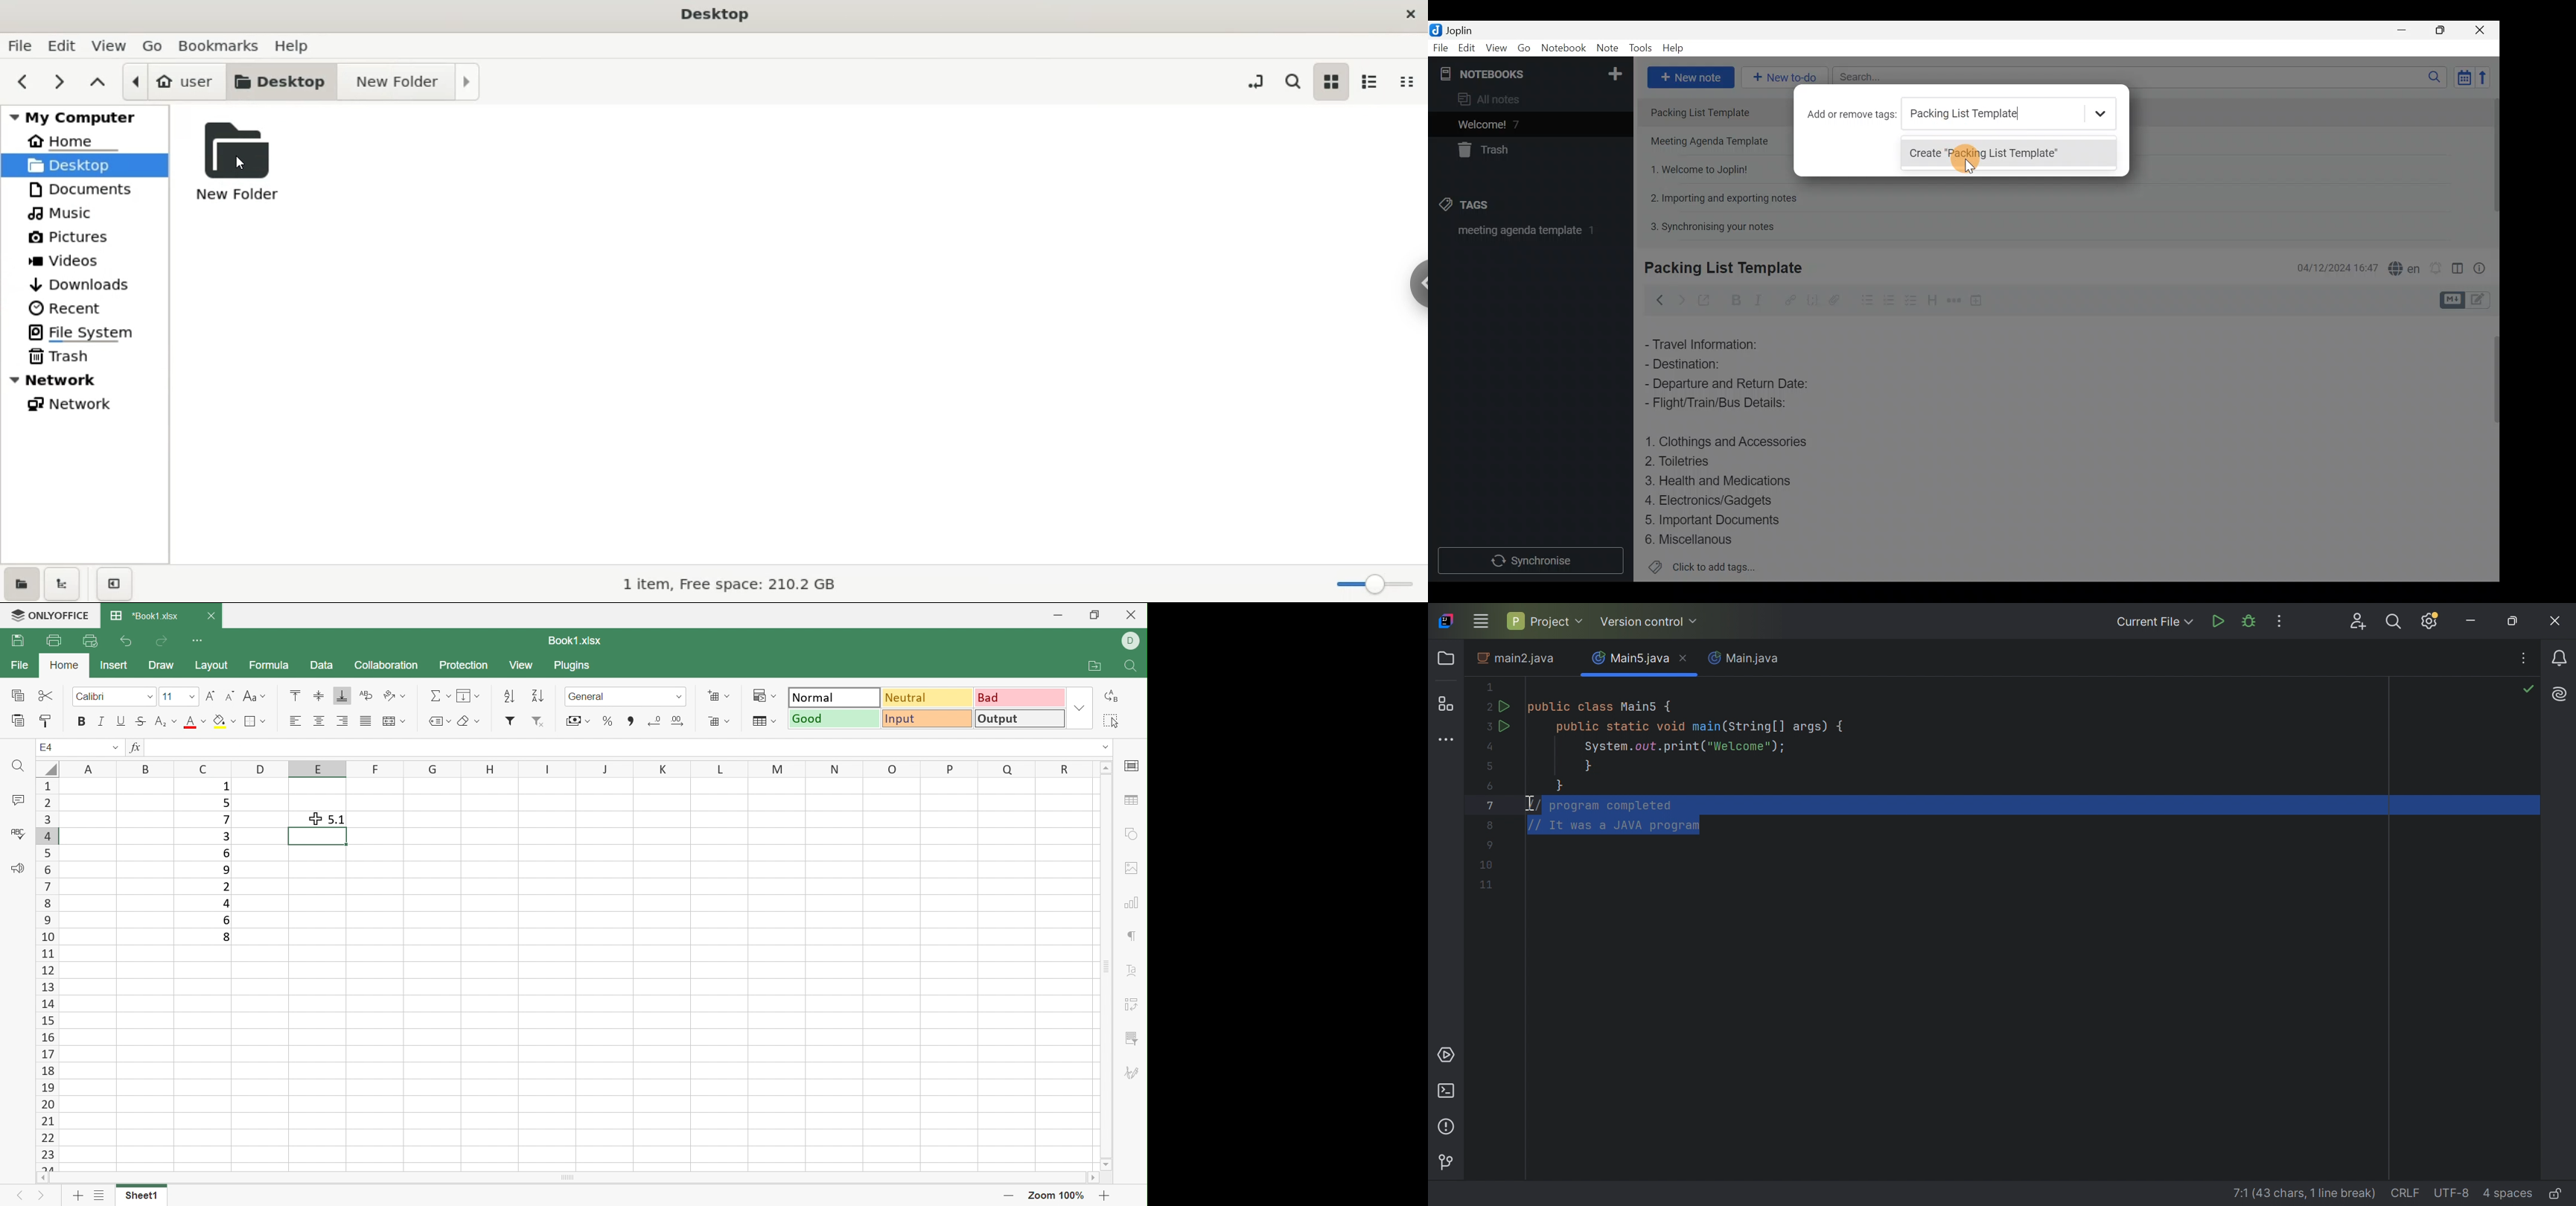 Image resolution: width=2576 pixels, height=1232 pixels. Describe the element at coordinates (1912, 300) in the screenshot. I see `Numbered list` at that location.